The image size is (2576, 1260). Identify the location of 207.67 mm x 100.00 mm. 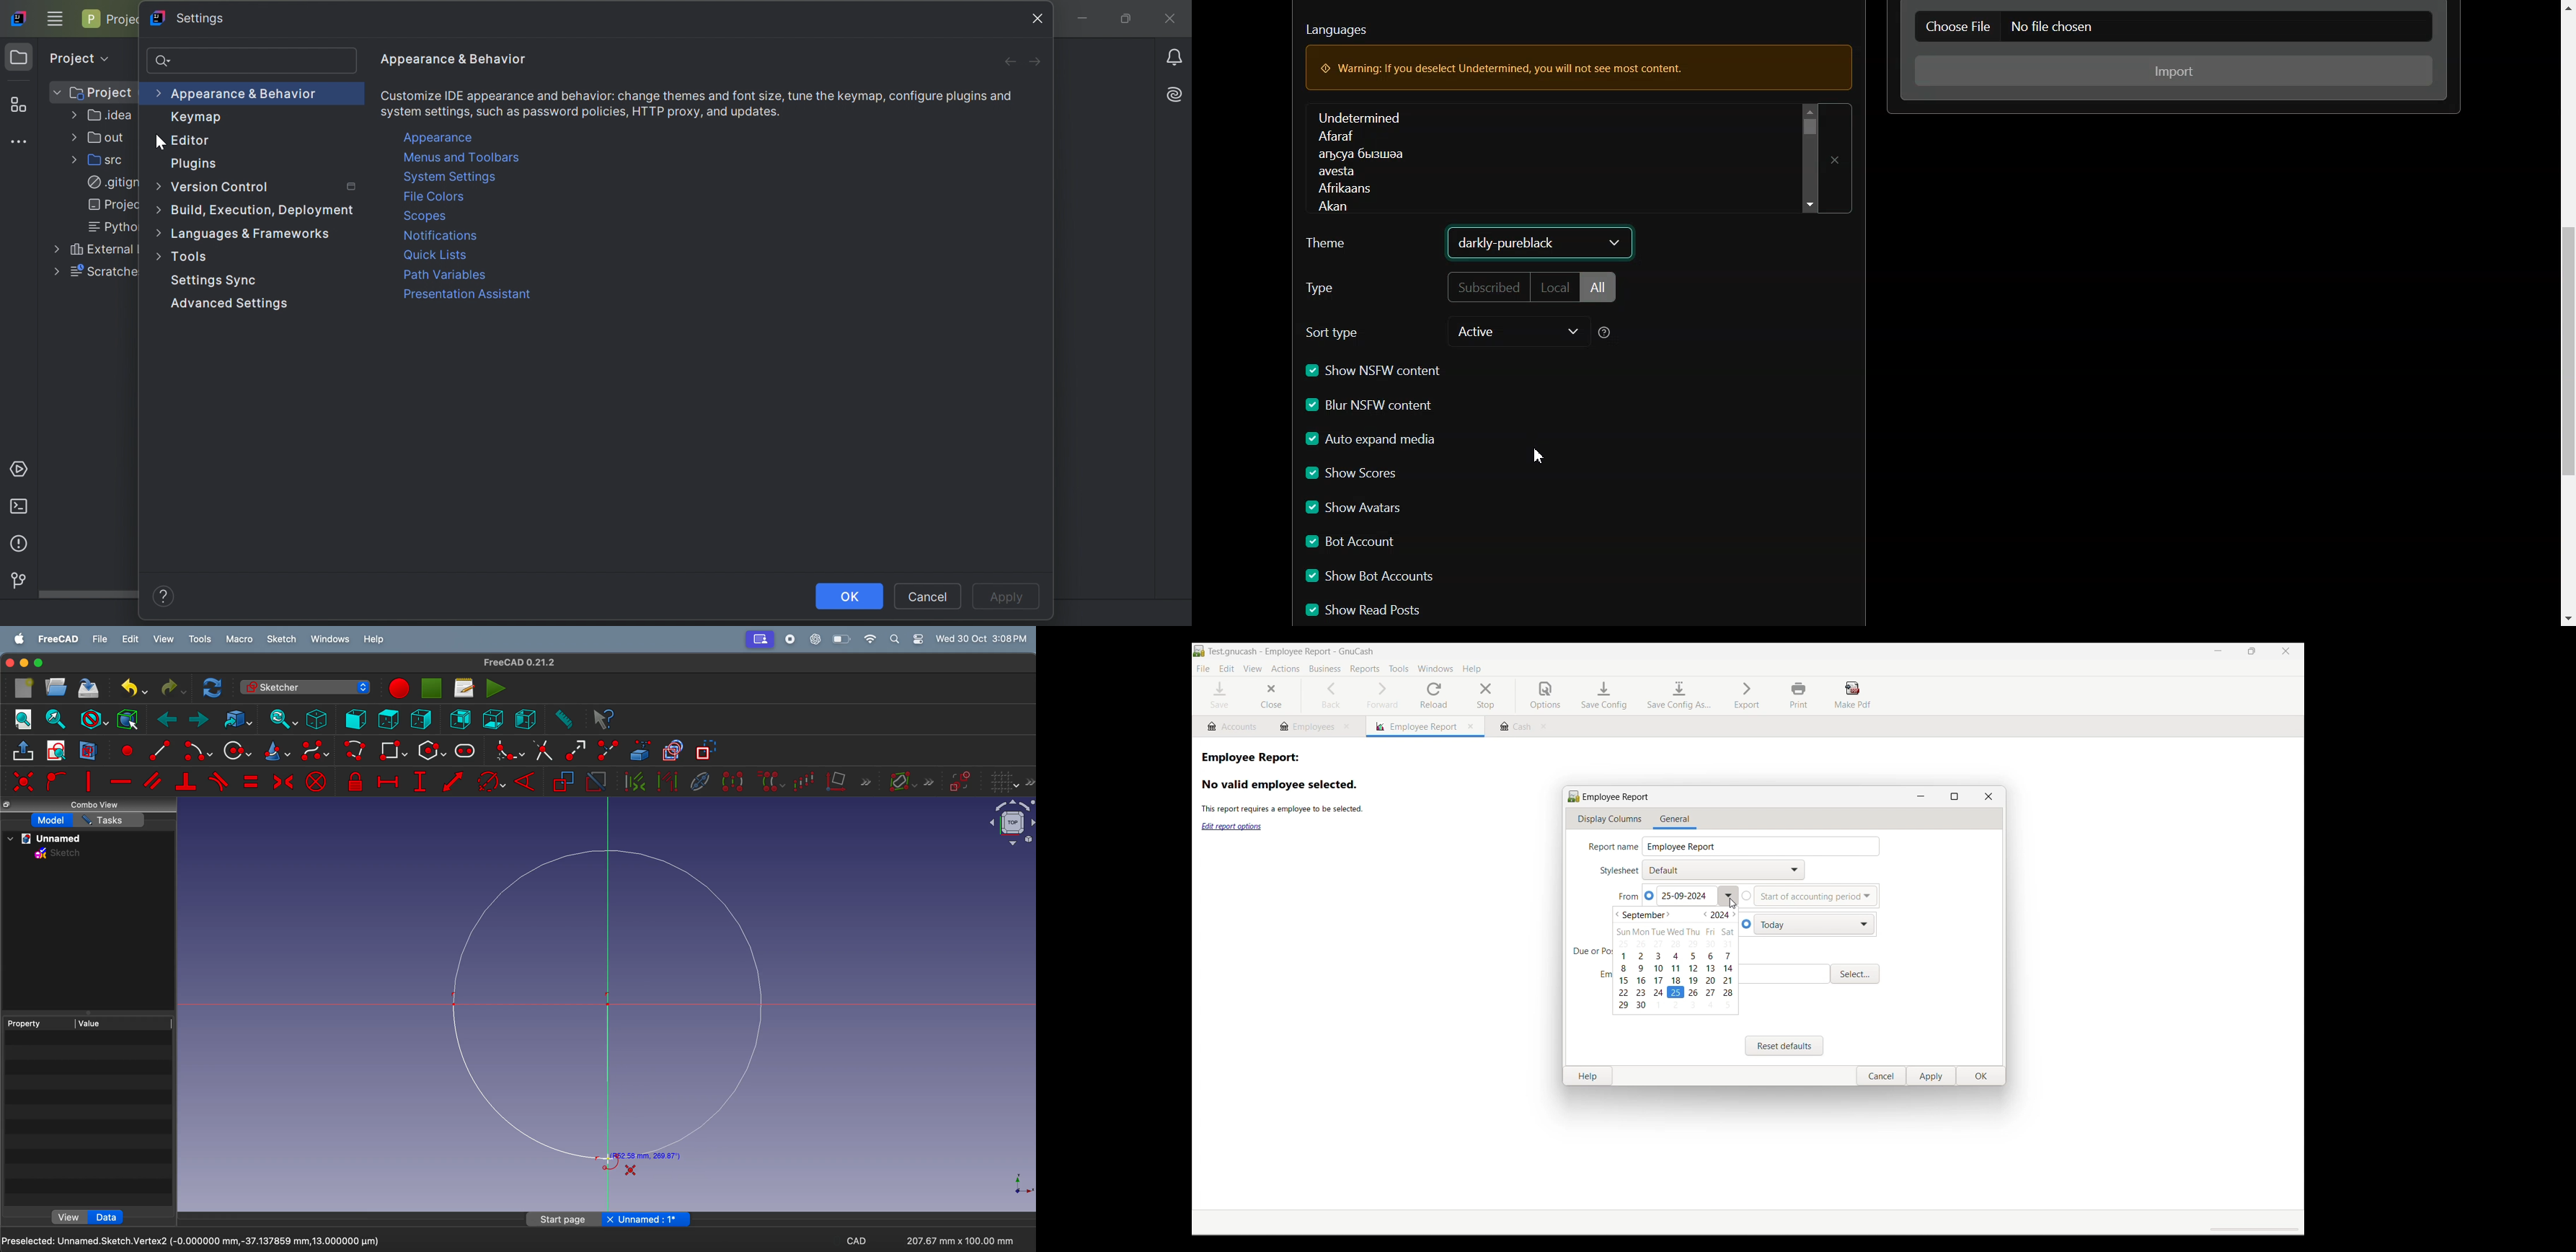
(959, 1241).